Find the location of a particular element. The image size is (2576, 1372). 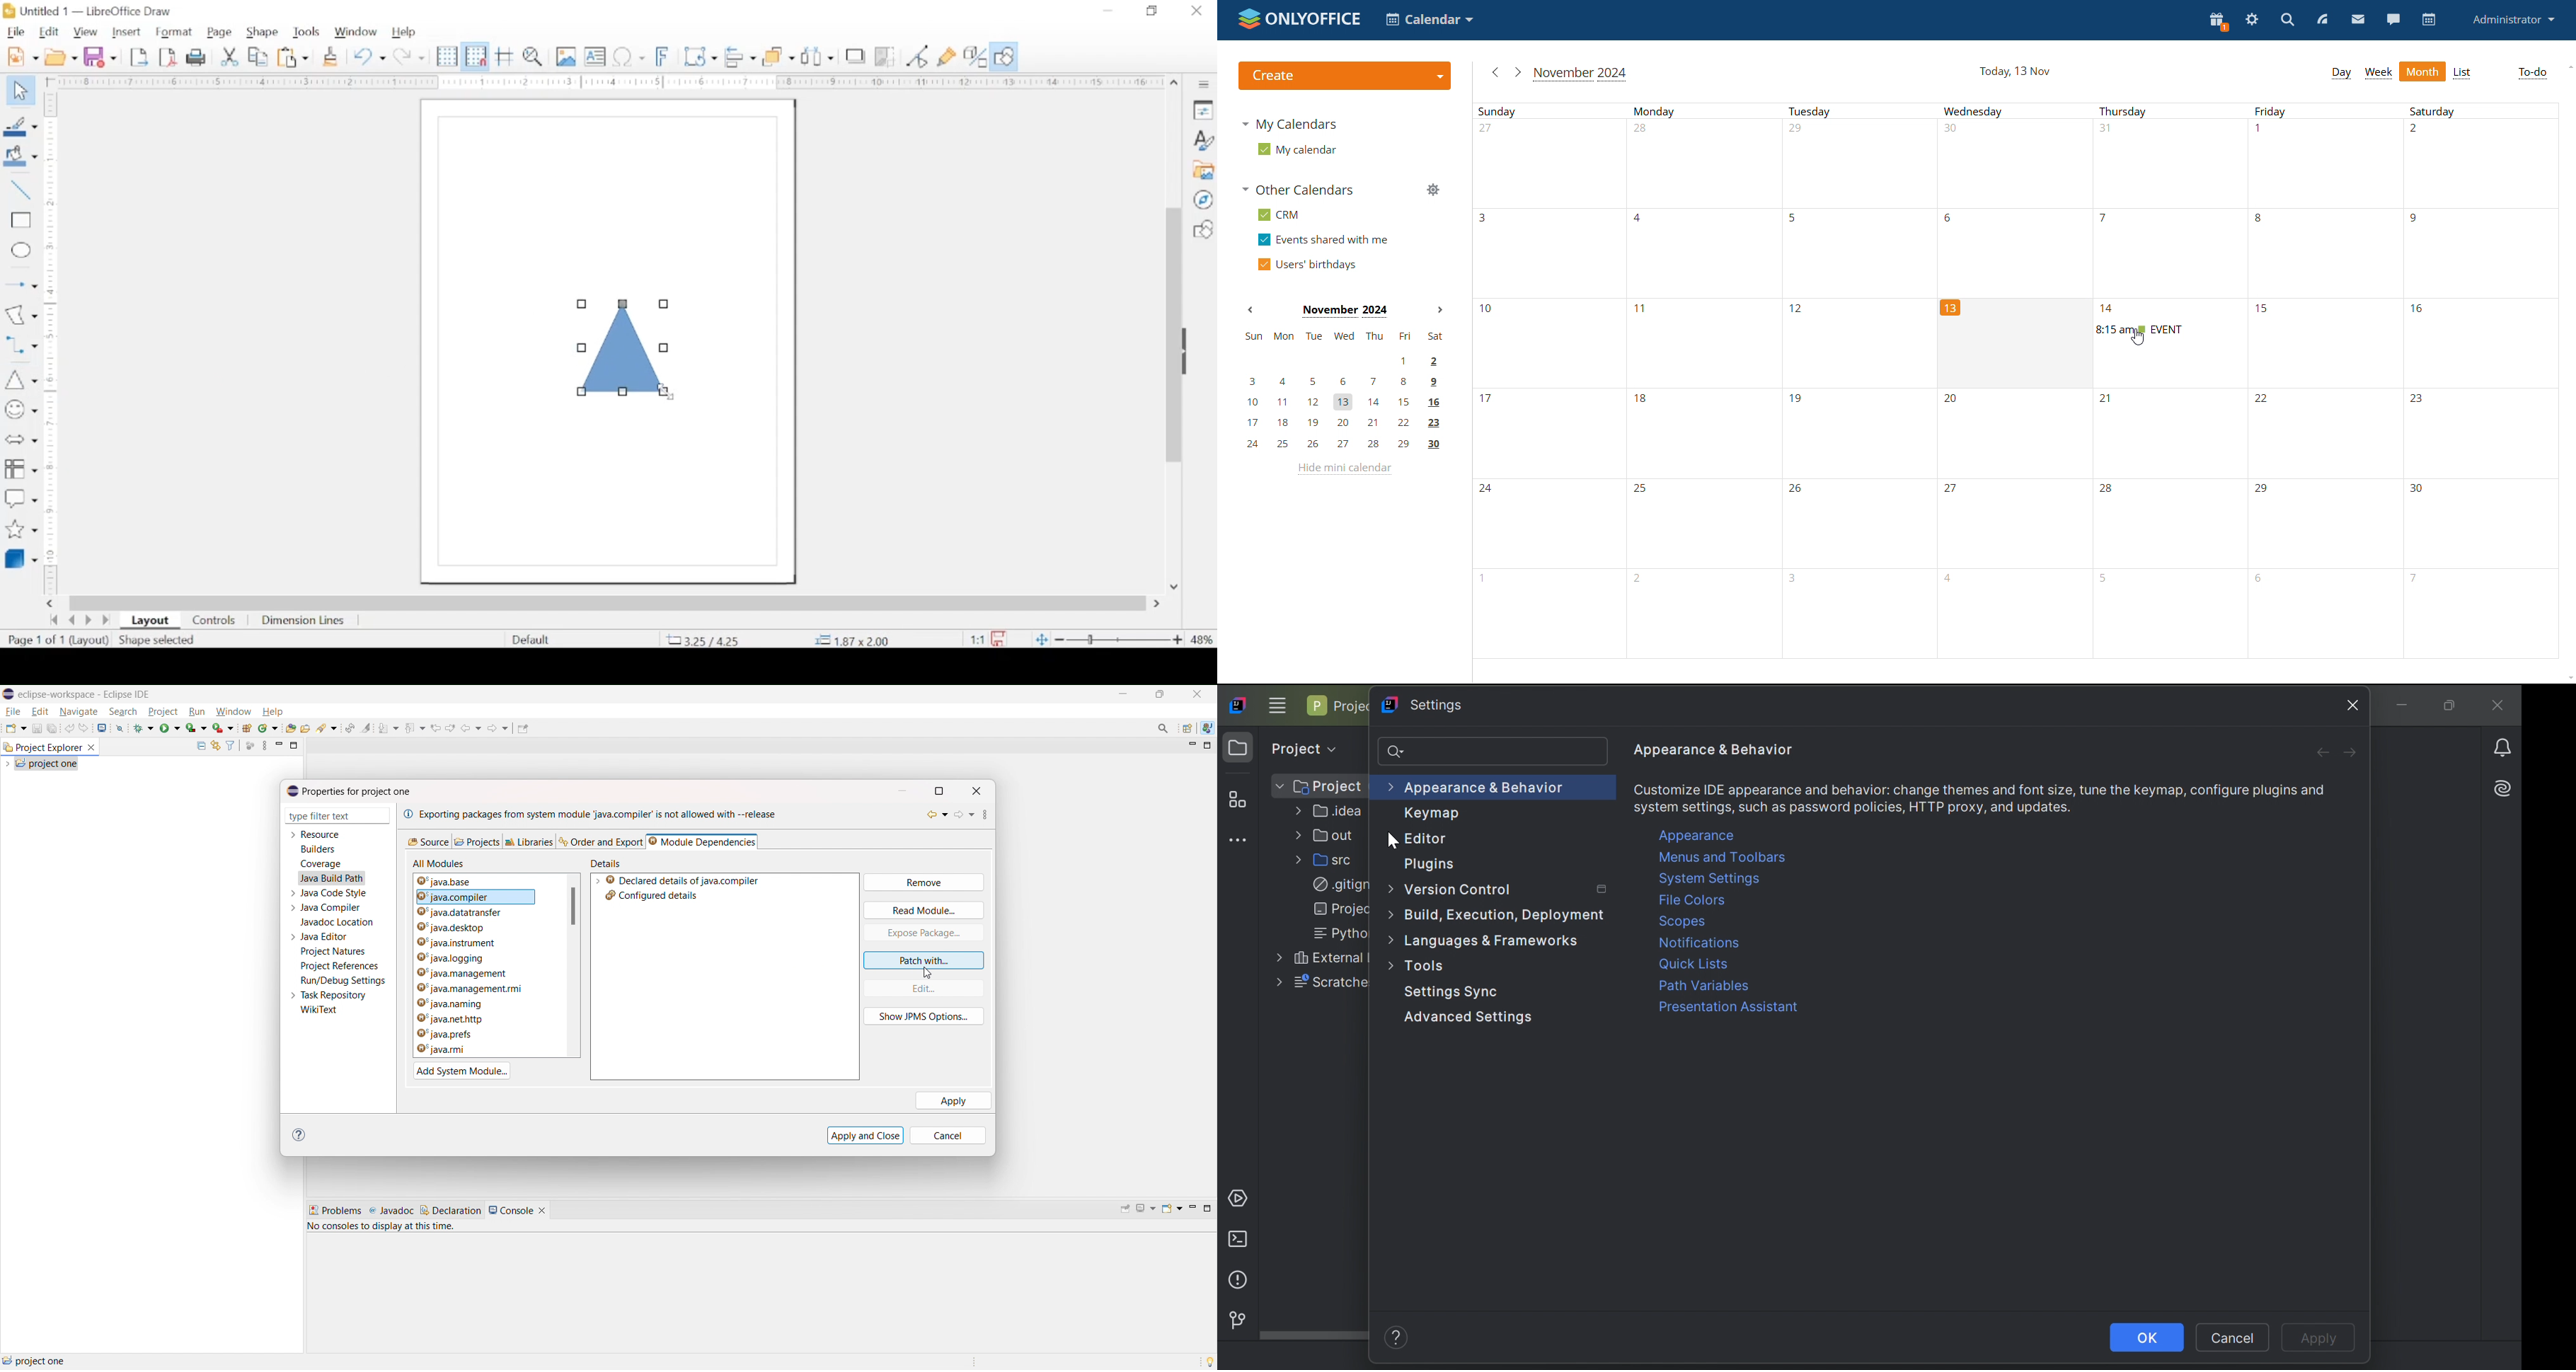

previous month is located at coordinates (1493, 72).